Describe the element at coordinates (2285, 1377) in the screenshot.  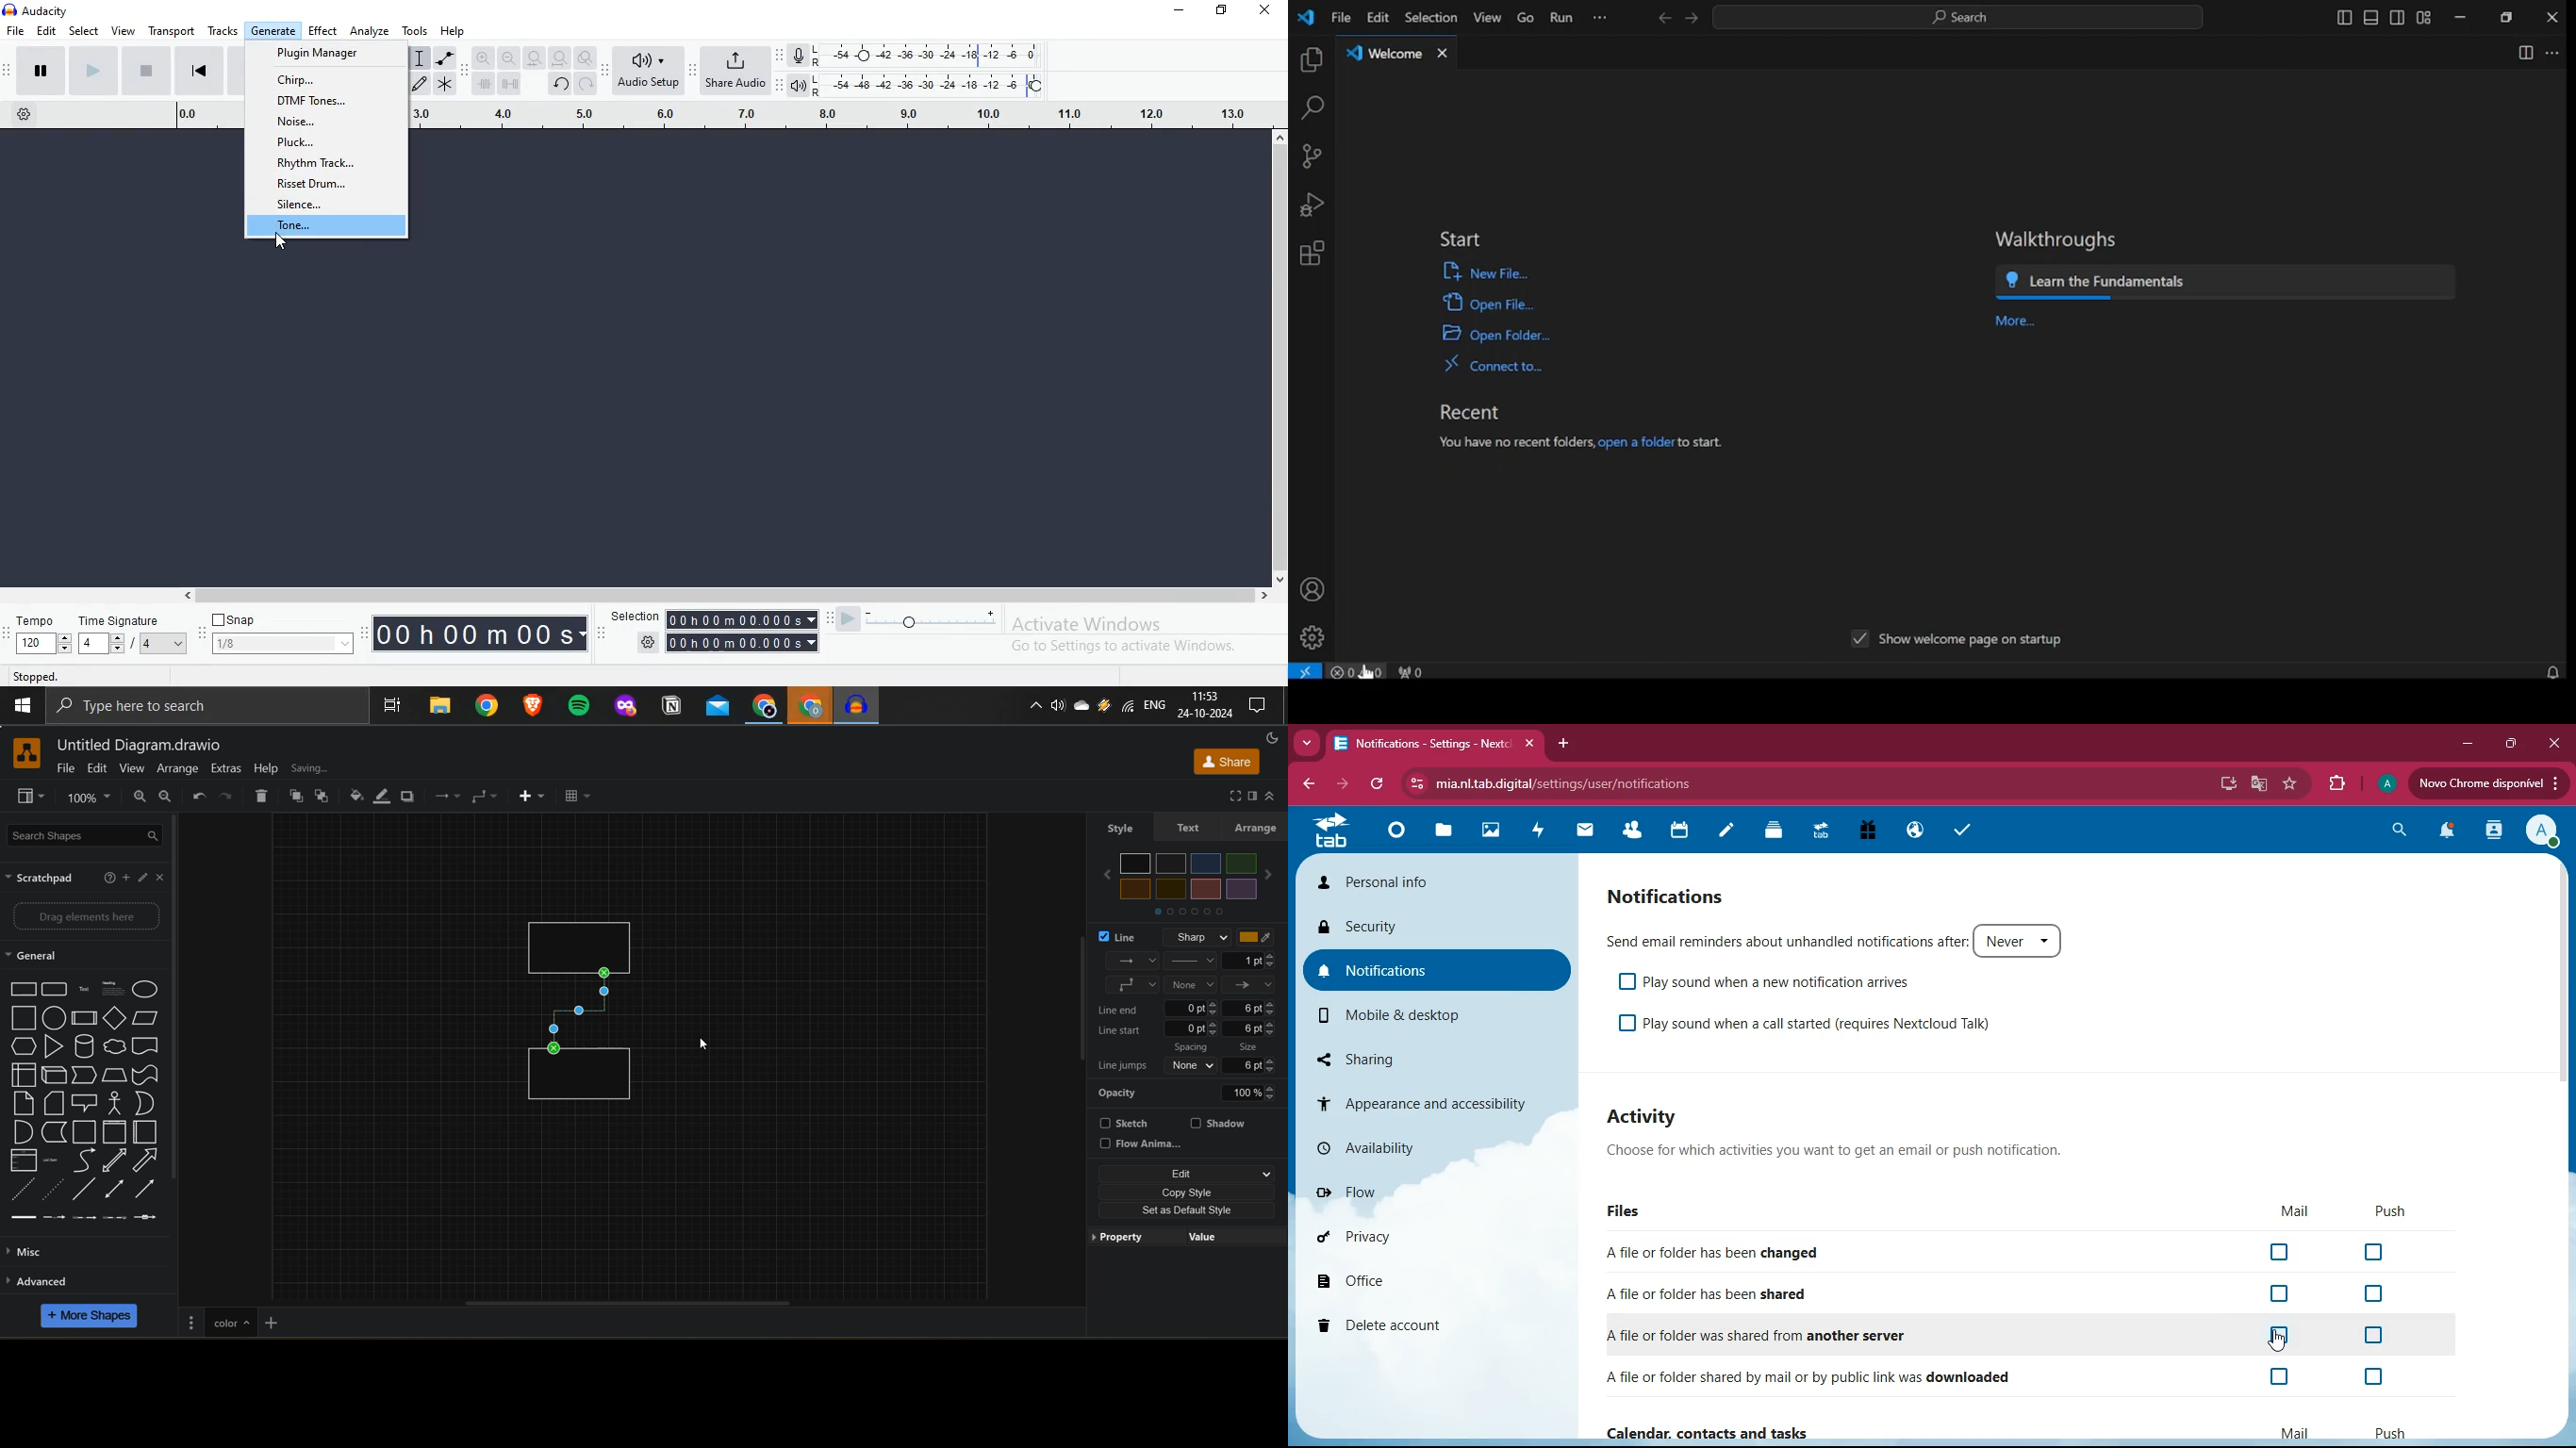
I see `off` at that location.